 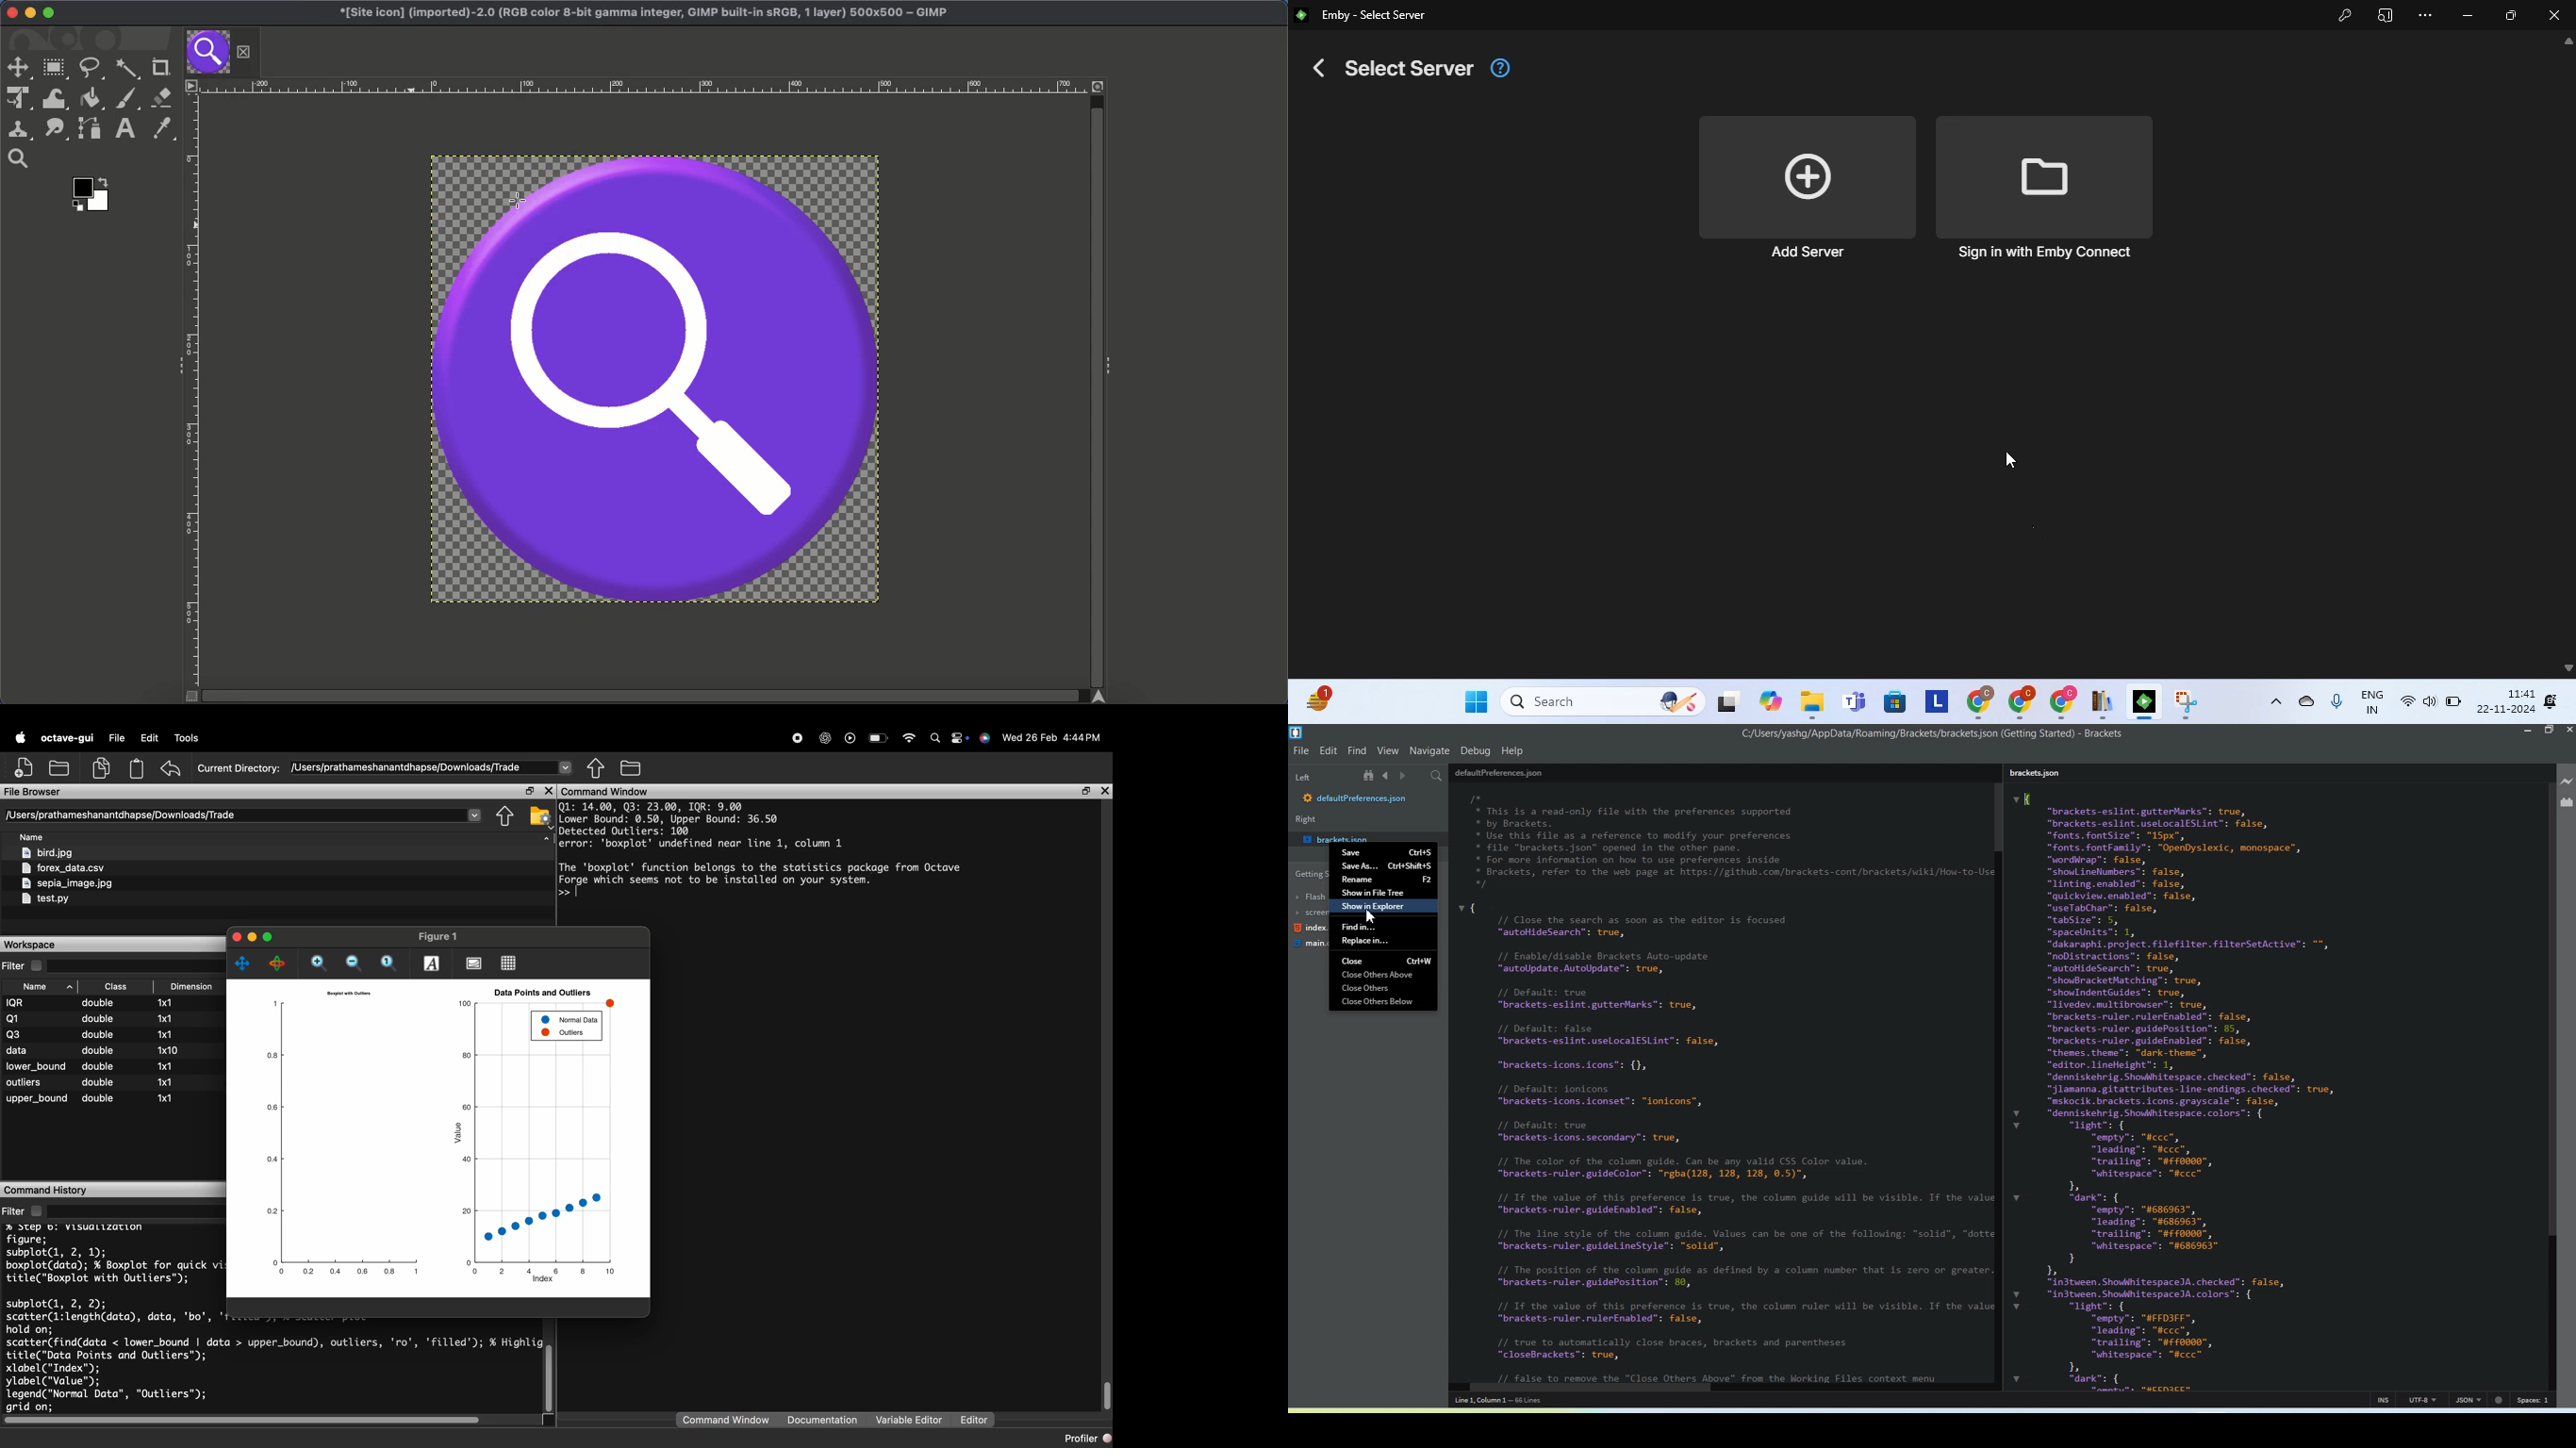 I want to click on maximise, so click(x=269, y=937).